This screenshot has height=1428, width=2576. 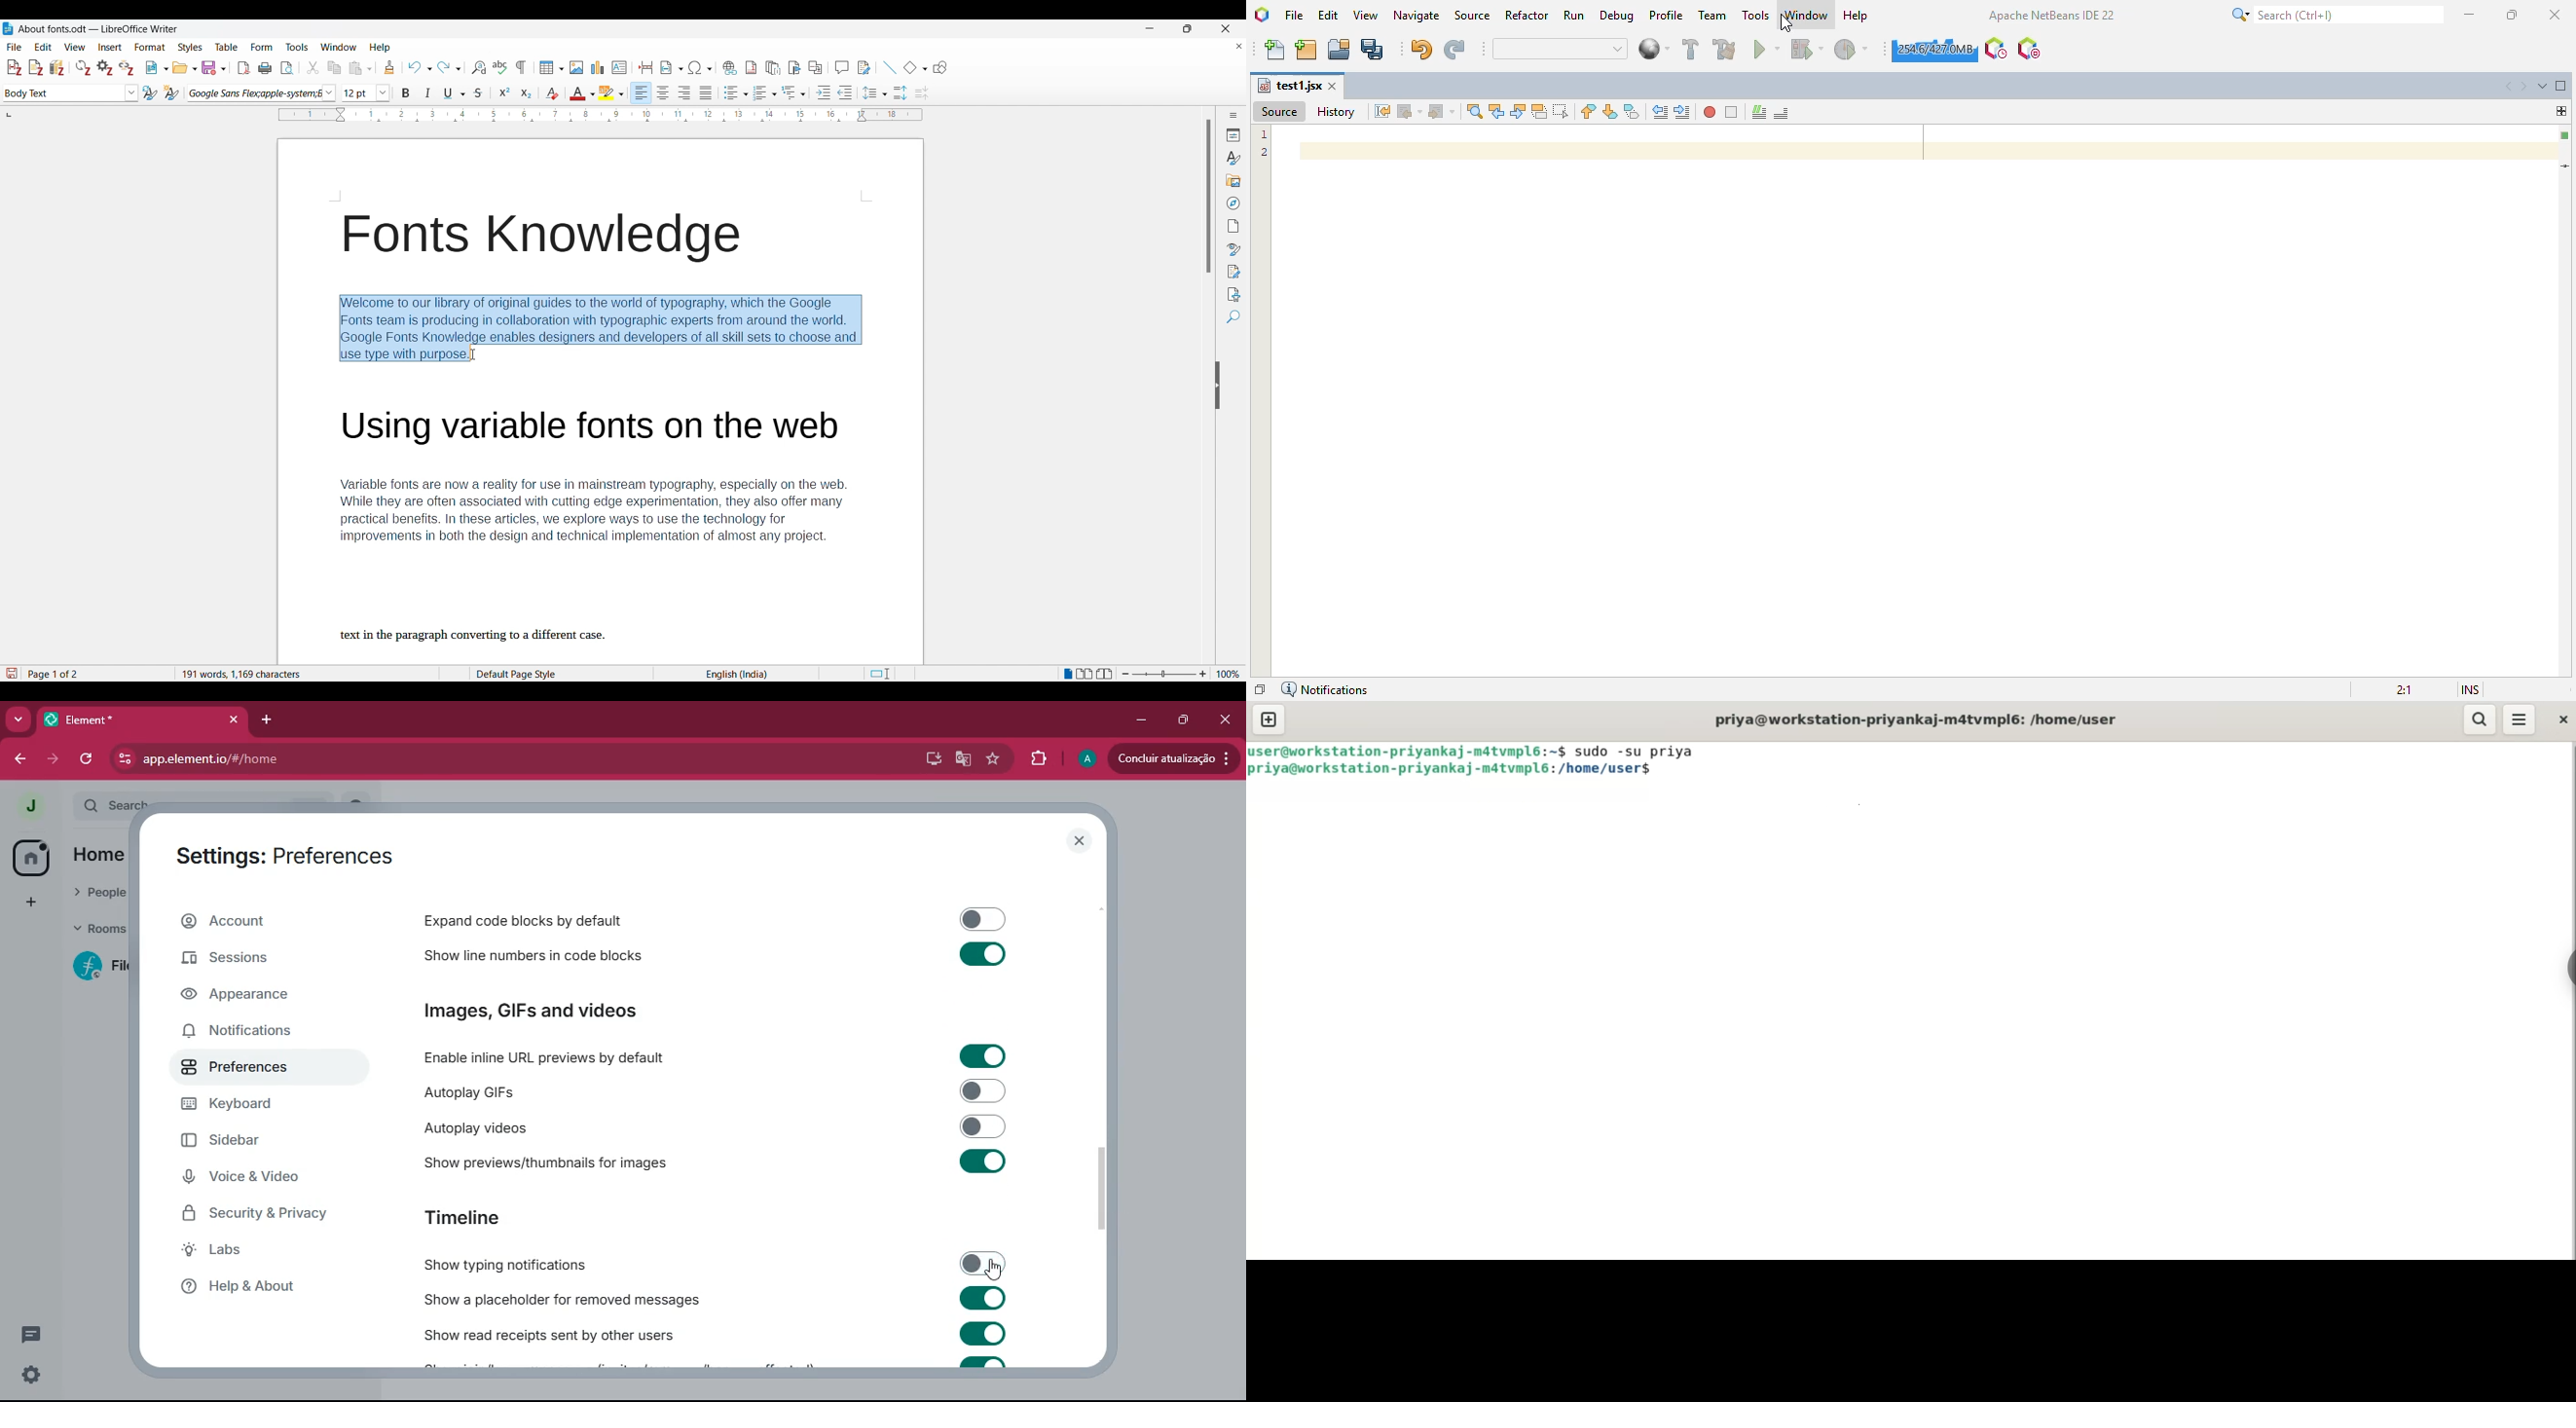 What do you see at coordinates (551, 1089) in the screenshot?
I see `autoplay GIFs` at bounding box center [551, 1089].